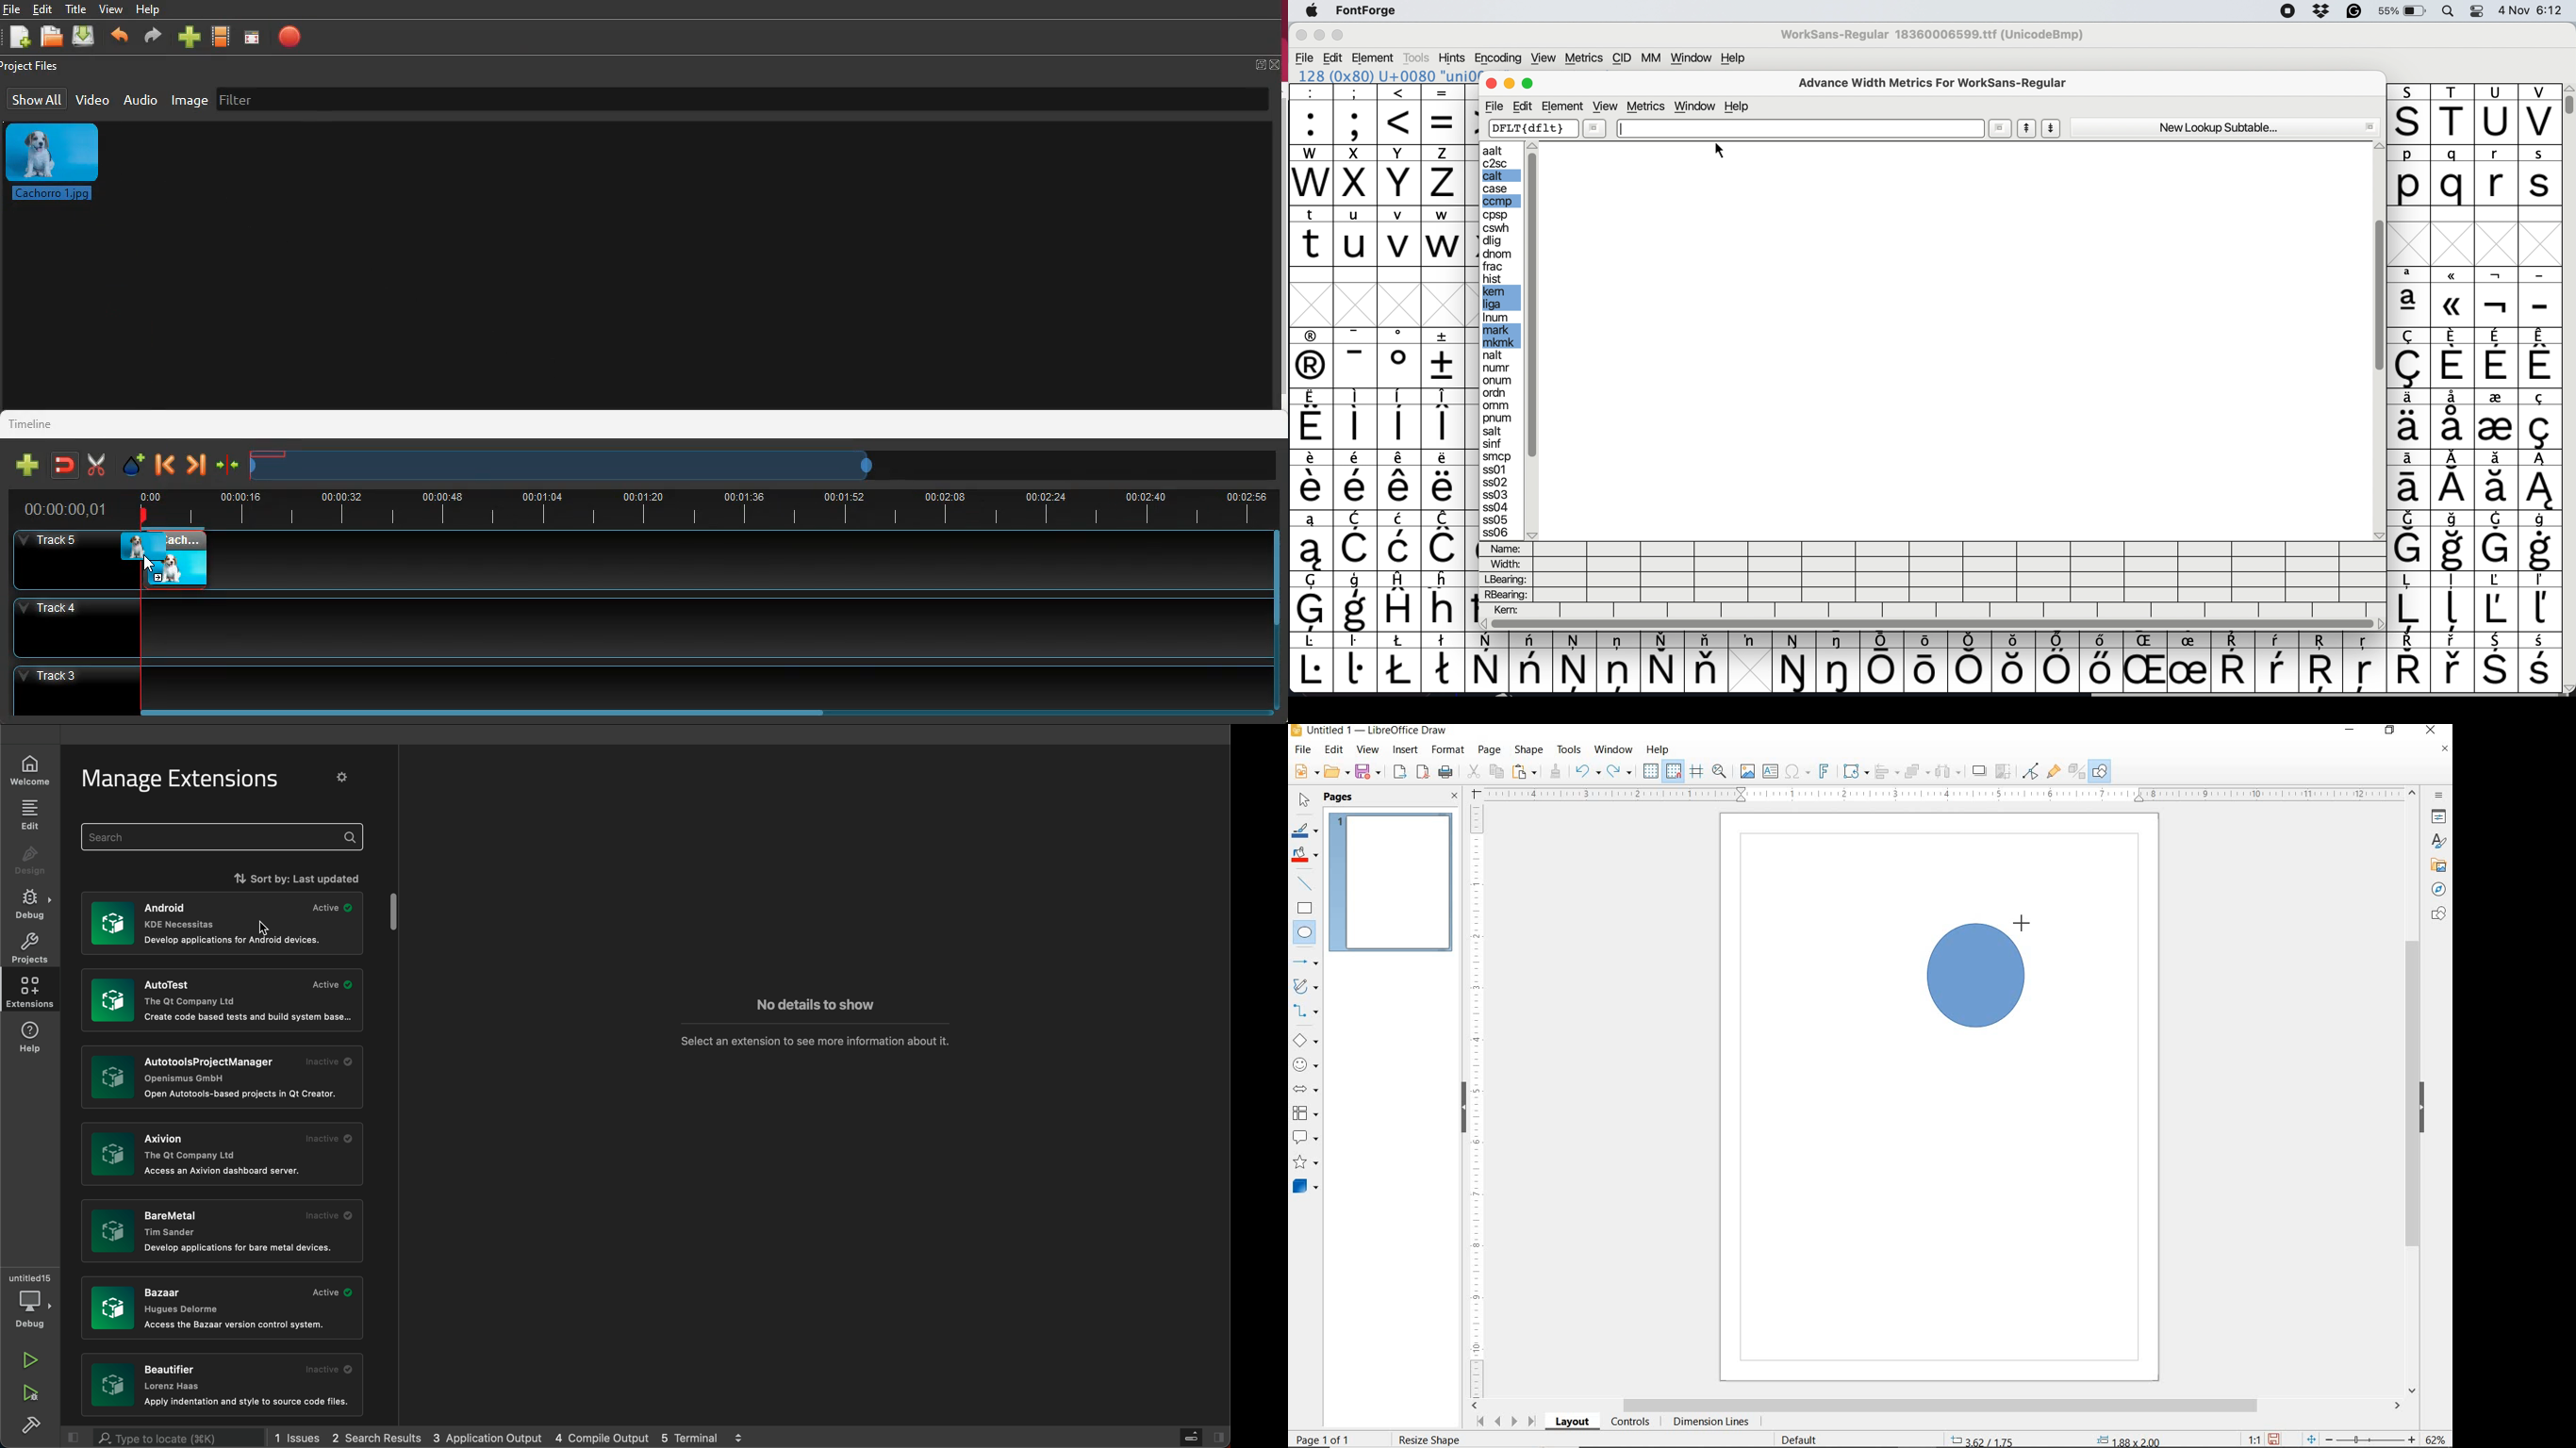  Describe the element at coordinates (1428, 1439) in the screenshot. I see `rESIZE sHAPE` at that location.